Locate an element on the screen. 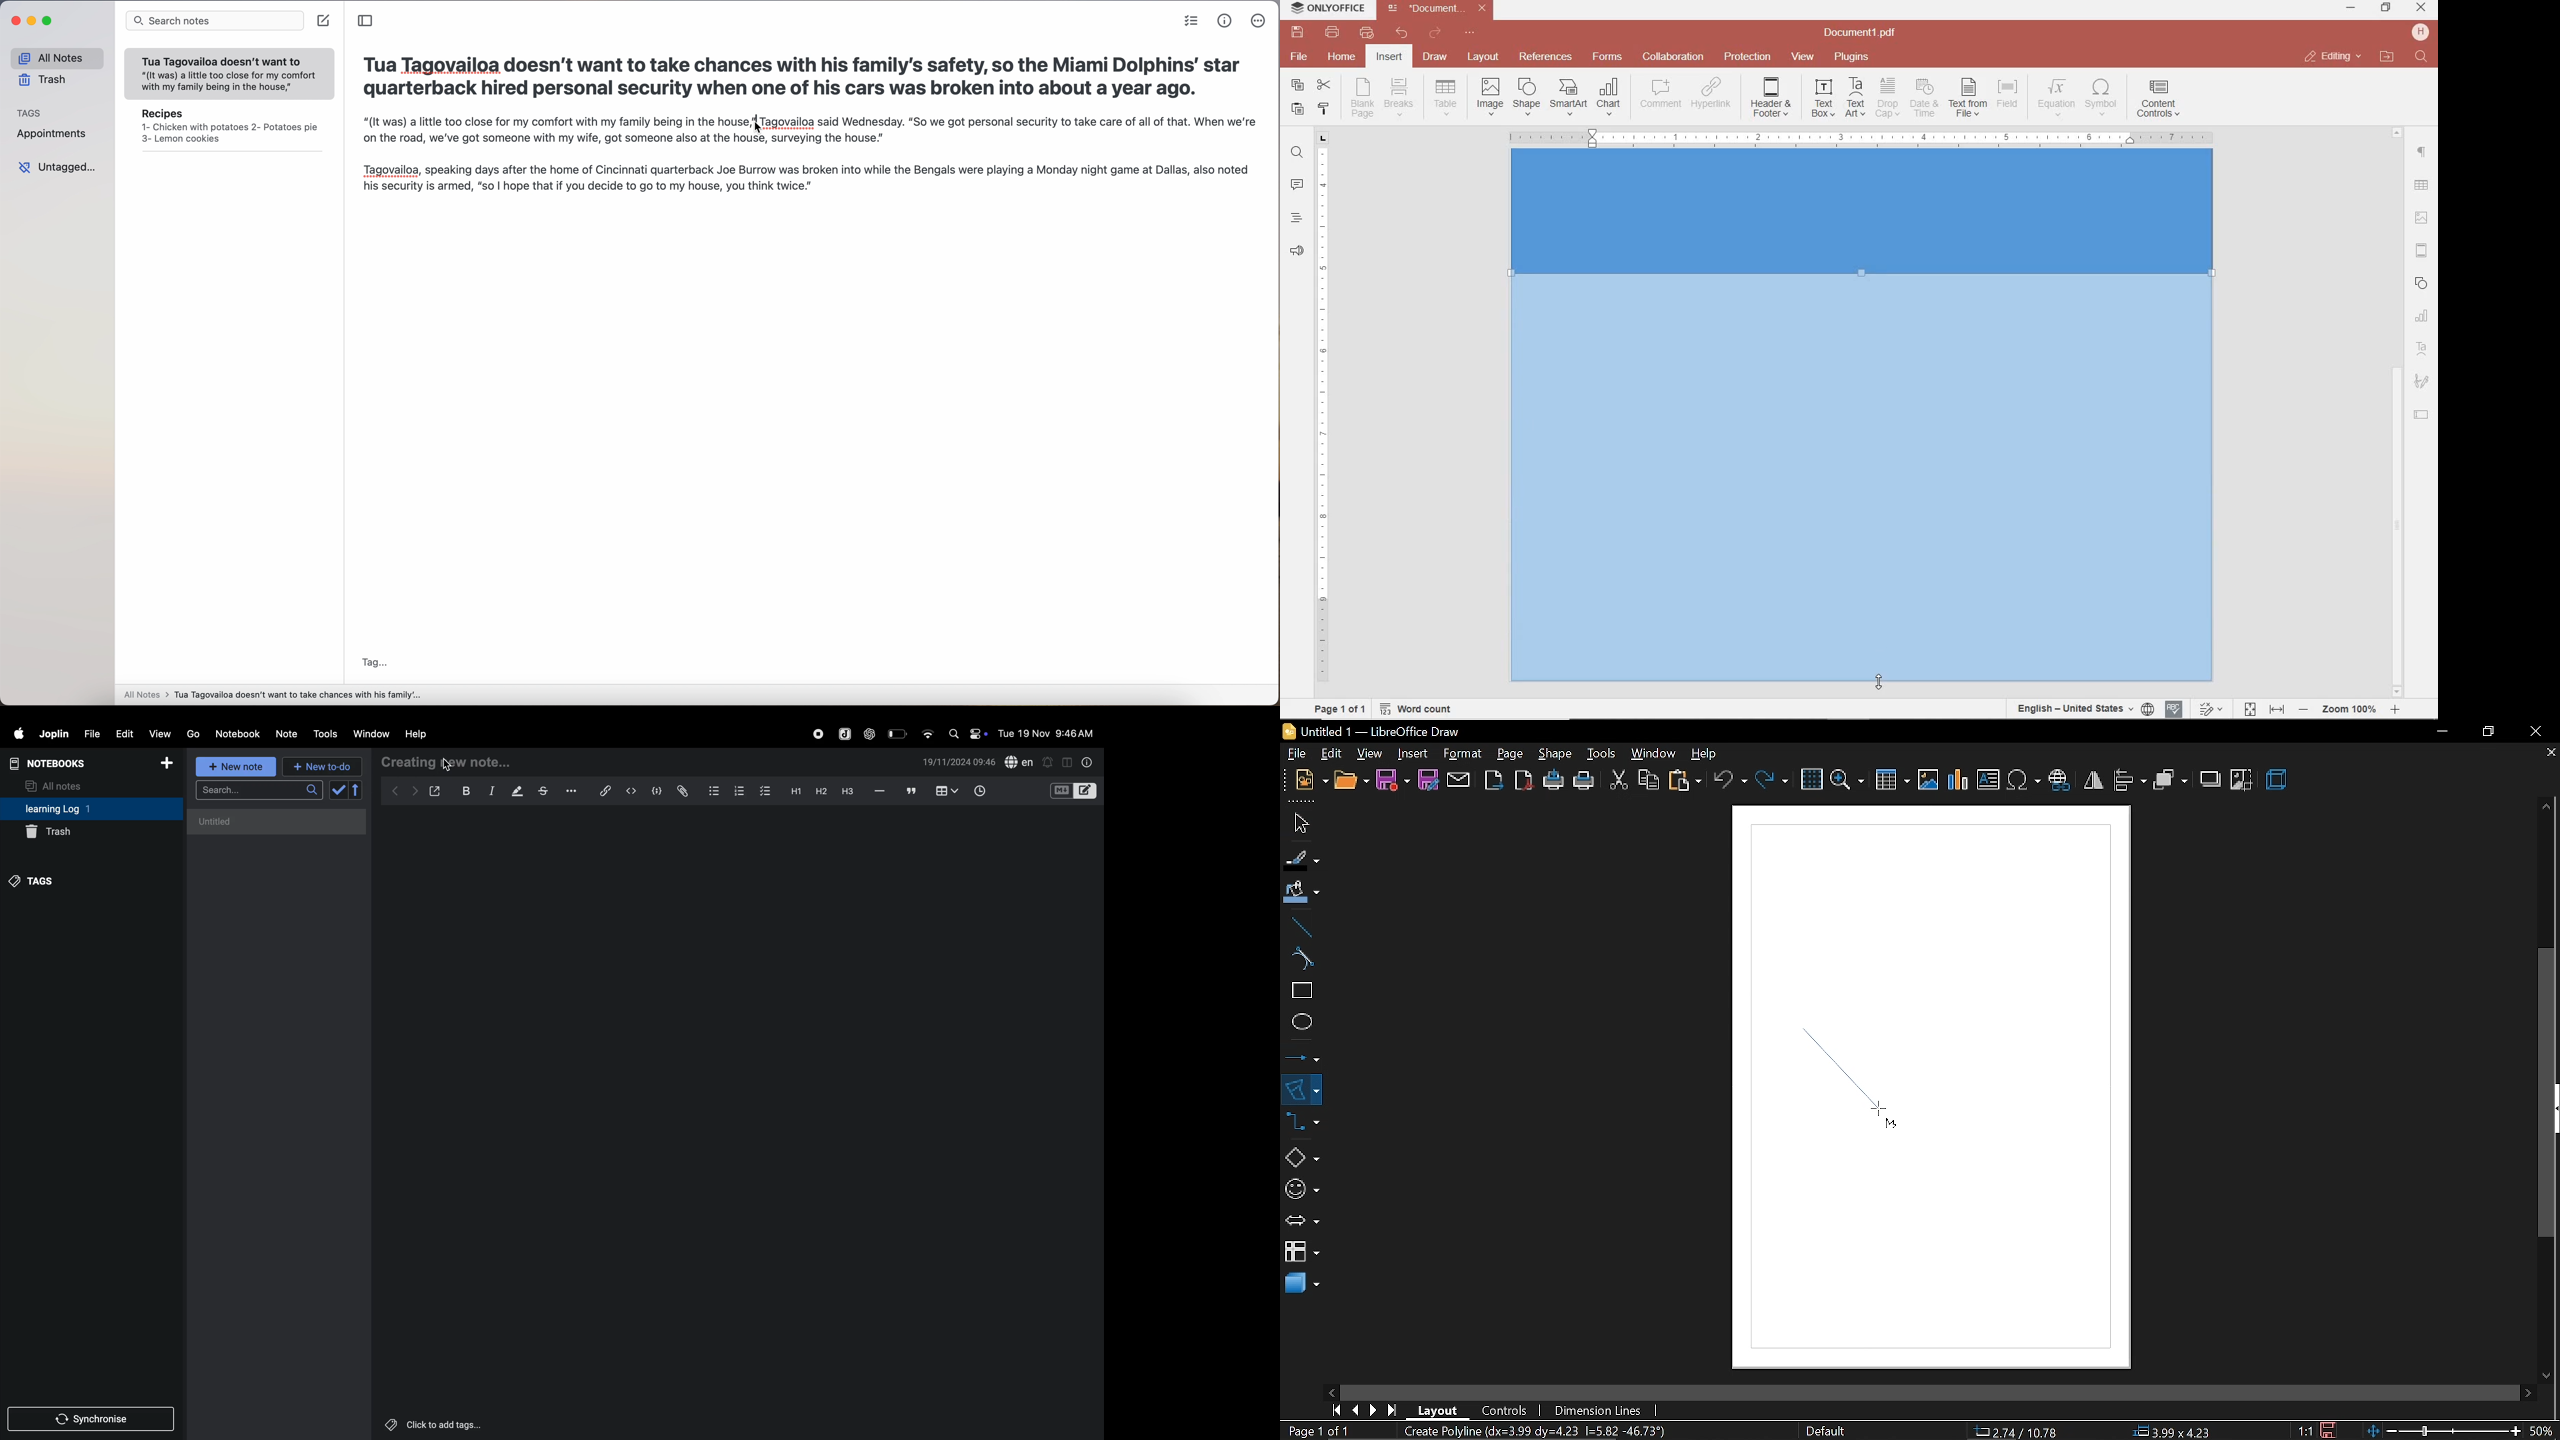 The height and width of the screenshot is (1456, 2576). all notes > Tua Tagovailoa doesn't want to take chances with his family' is located at coordinates (273, 696).